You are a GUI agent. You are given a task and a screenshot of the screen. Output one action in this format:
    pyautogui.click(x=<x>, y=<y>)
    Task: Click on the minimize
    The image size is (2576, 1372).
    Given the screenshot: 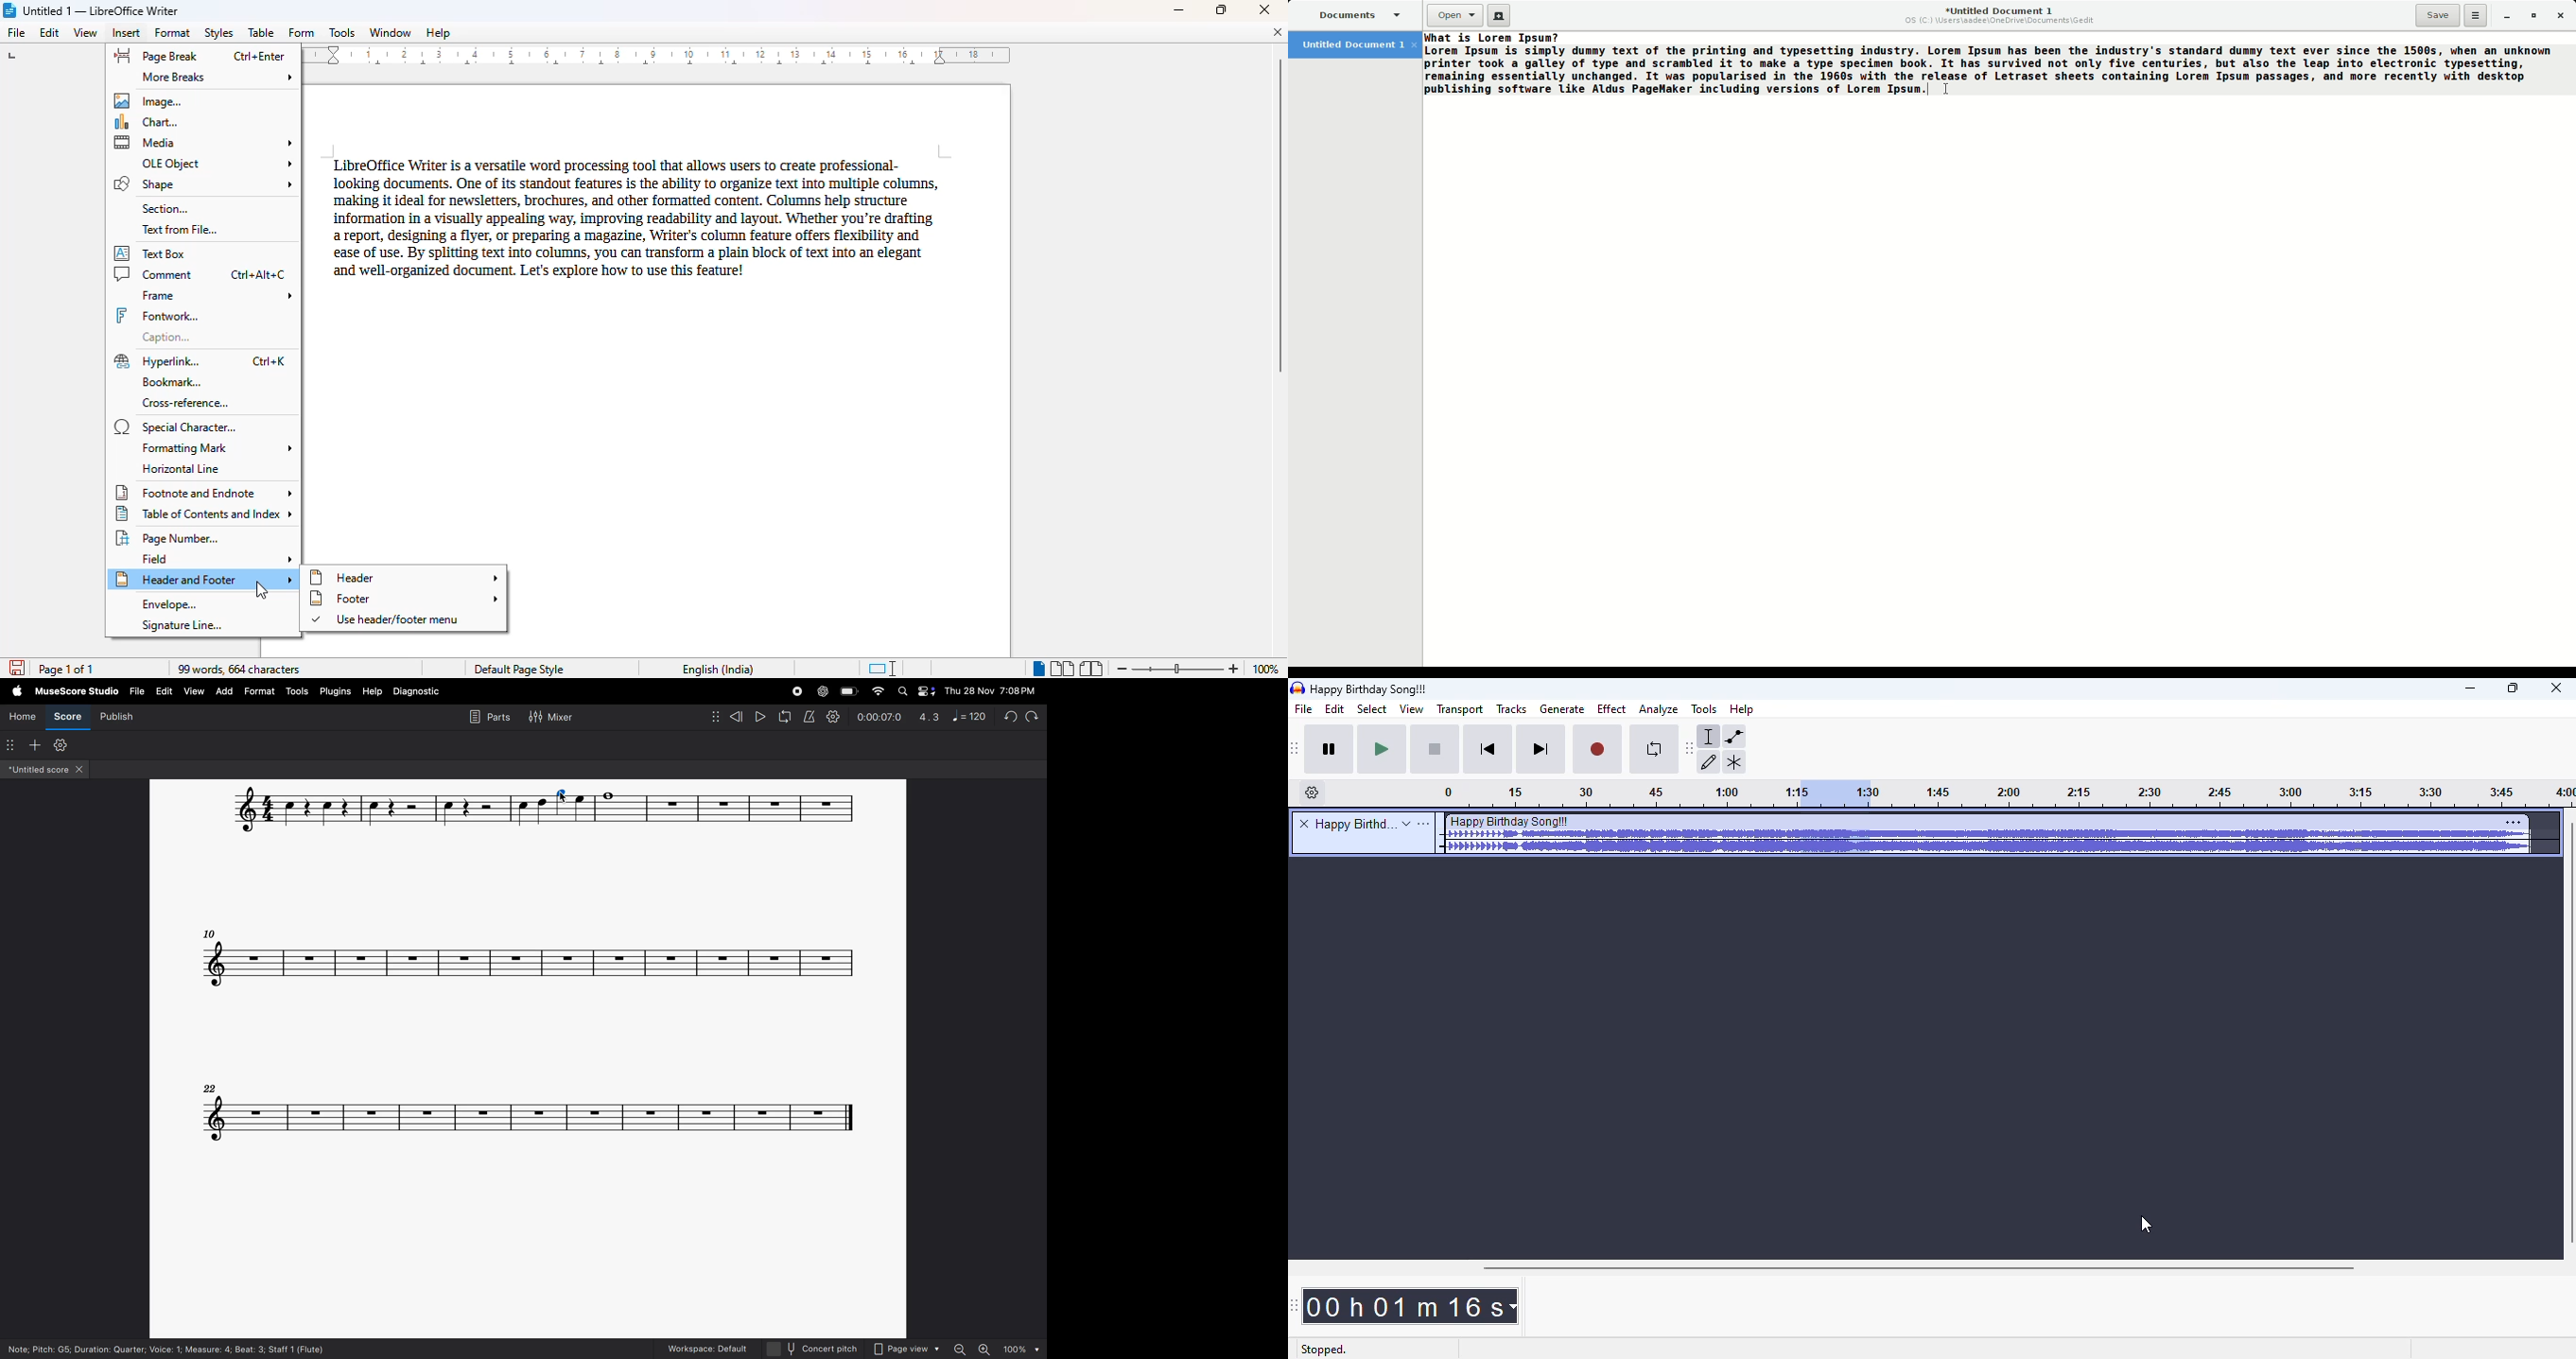 What is the action you would take?
    pyautogui.click(x=1180, y=10)
    